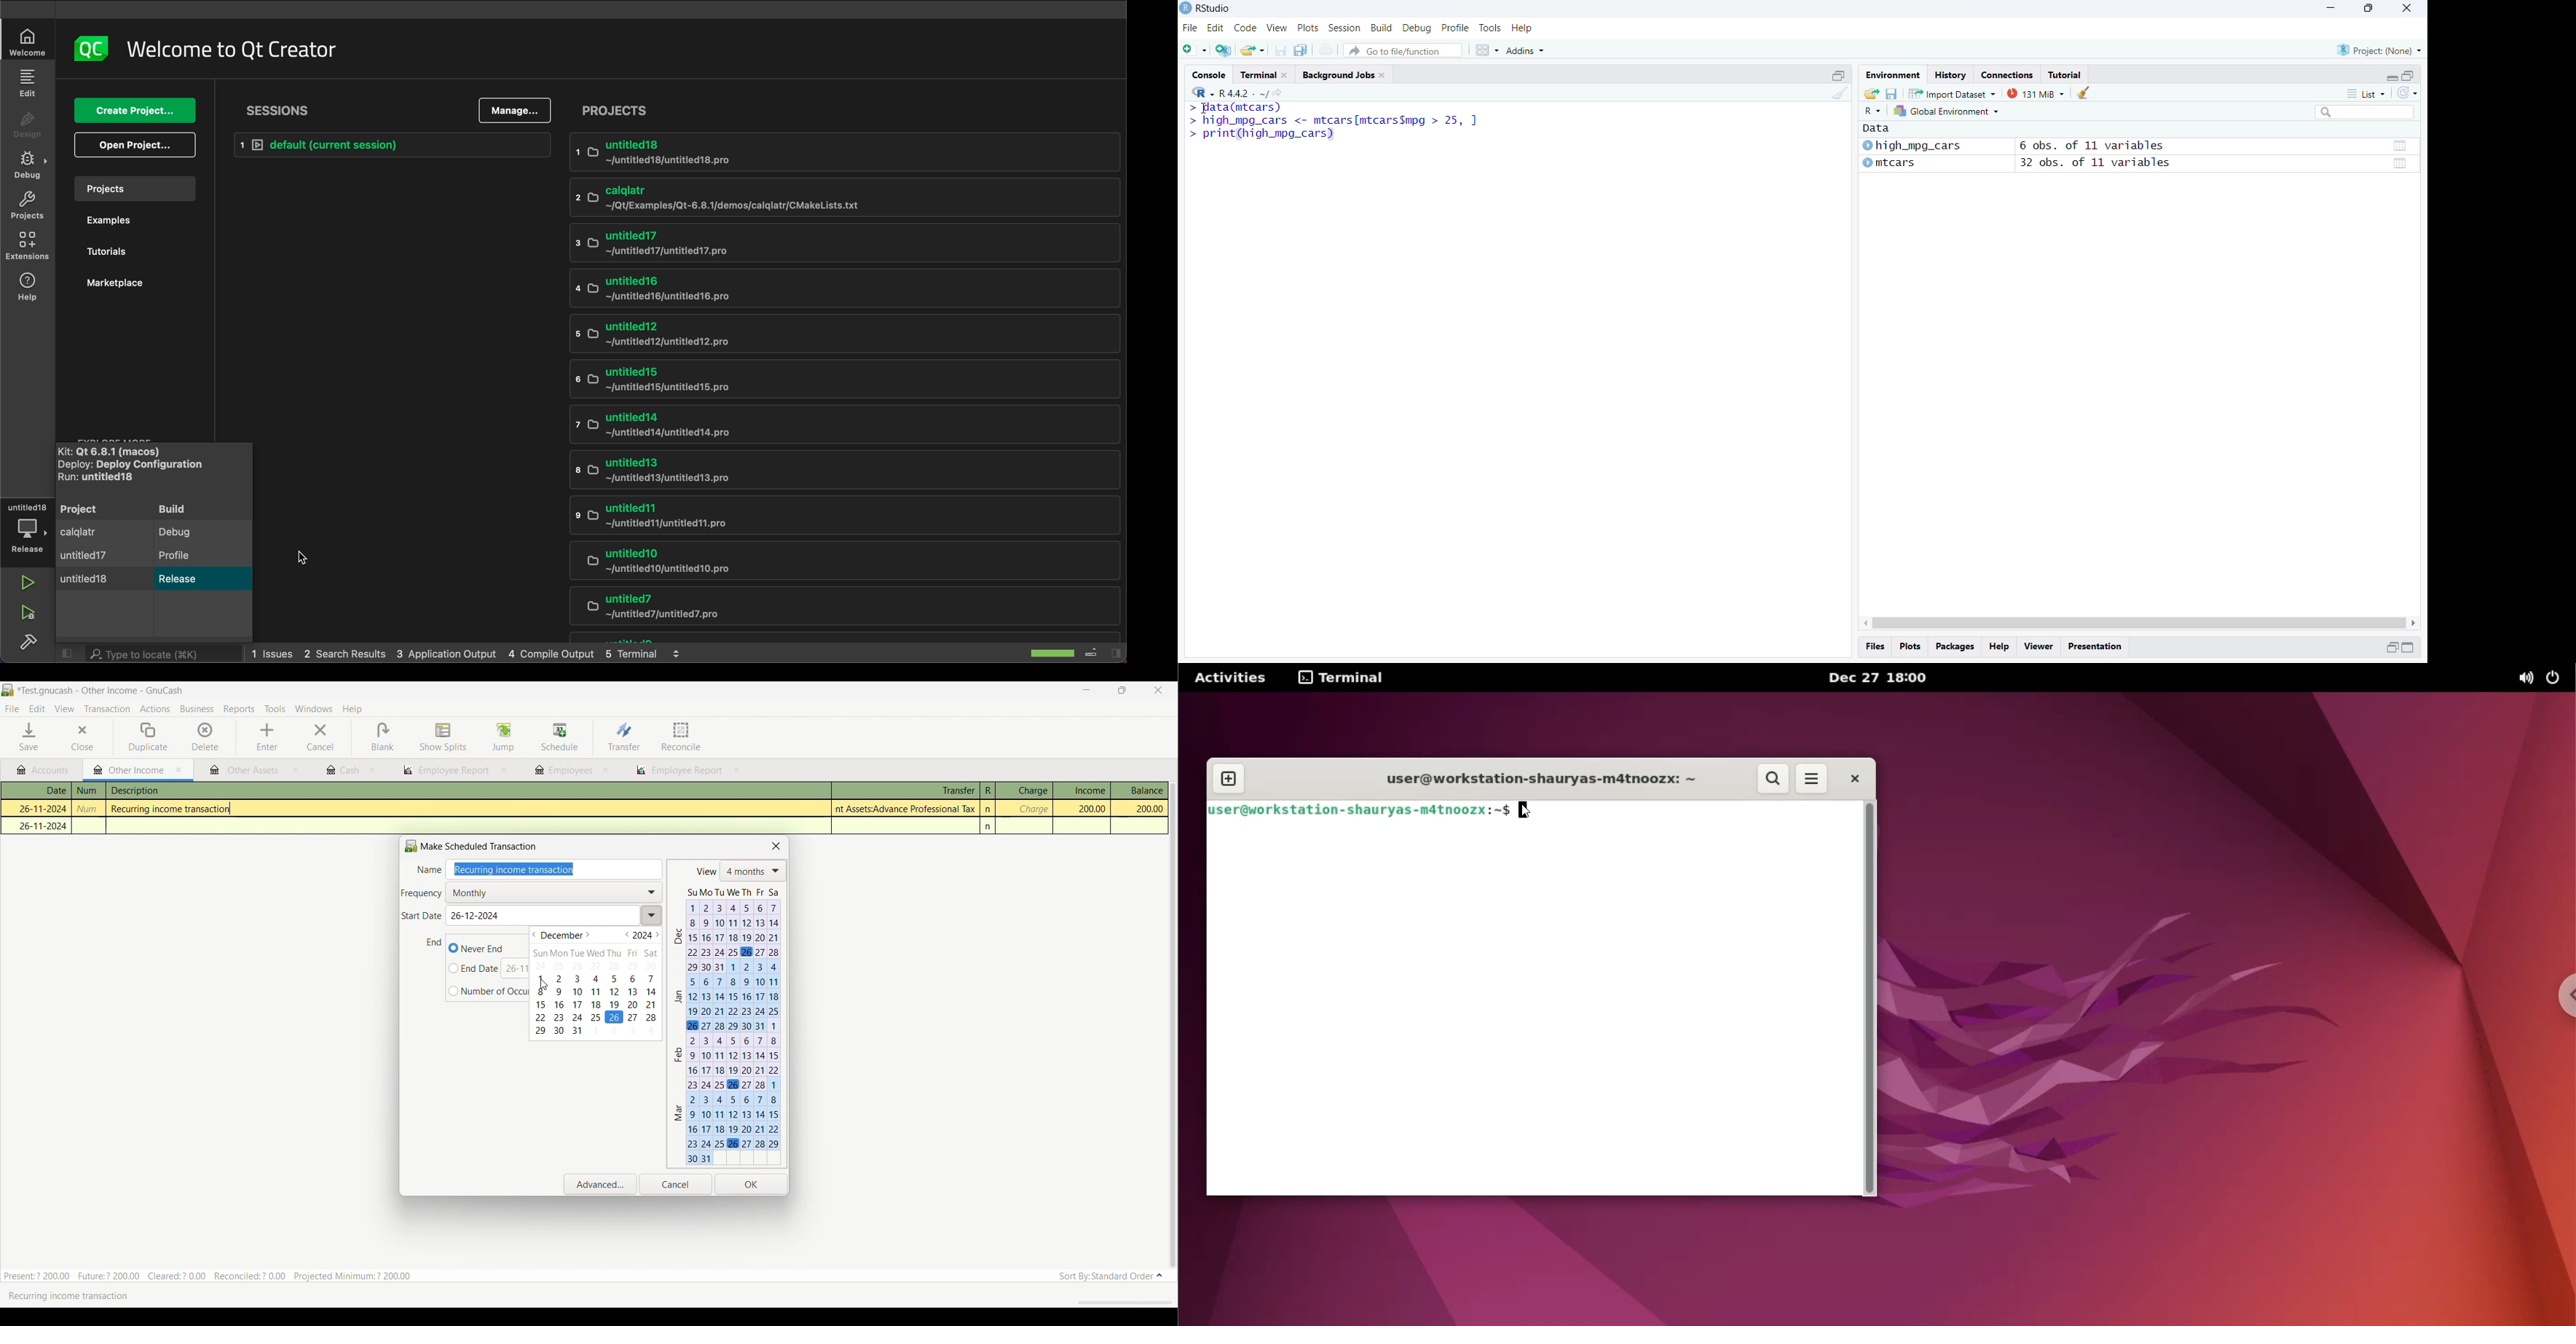 This screenshot has width=2576, height=1344. Describe the element at coordinates (1191, 27) in the screenshot. I see `File` at that location.